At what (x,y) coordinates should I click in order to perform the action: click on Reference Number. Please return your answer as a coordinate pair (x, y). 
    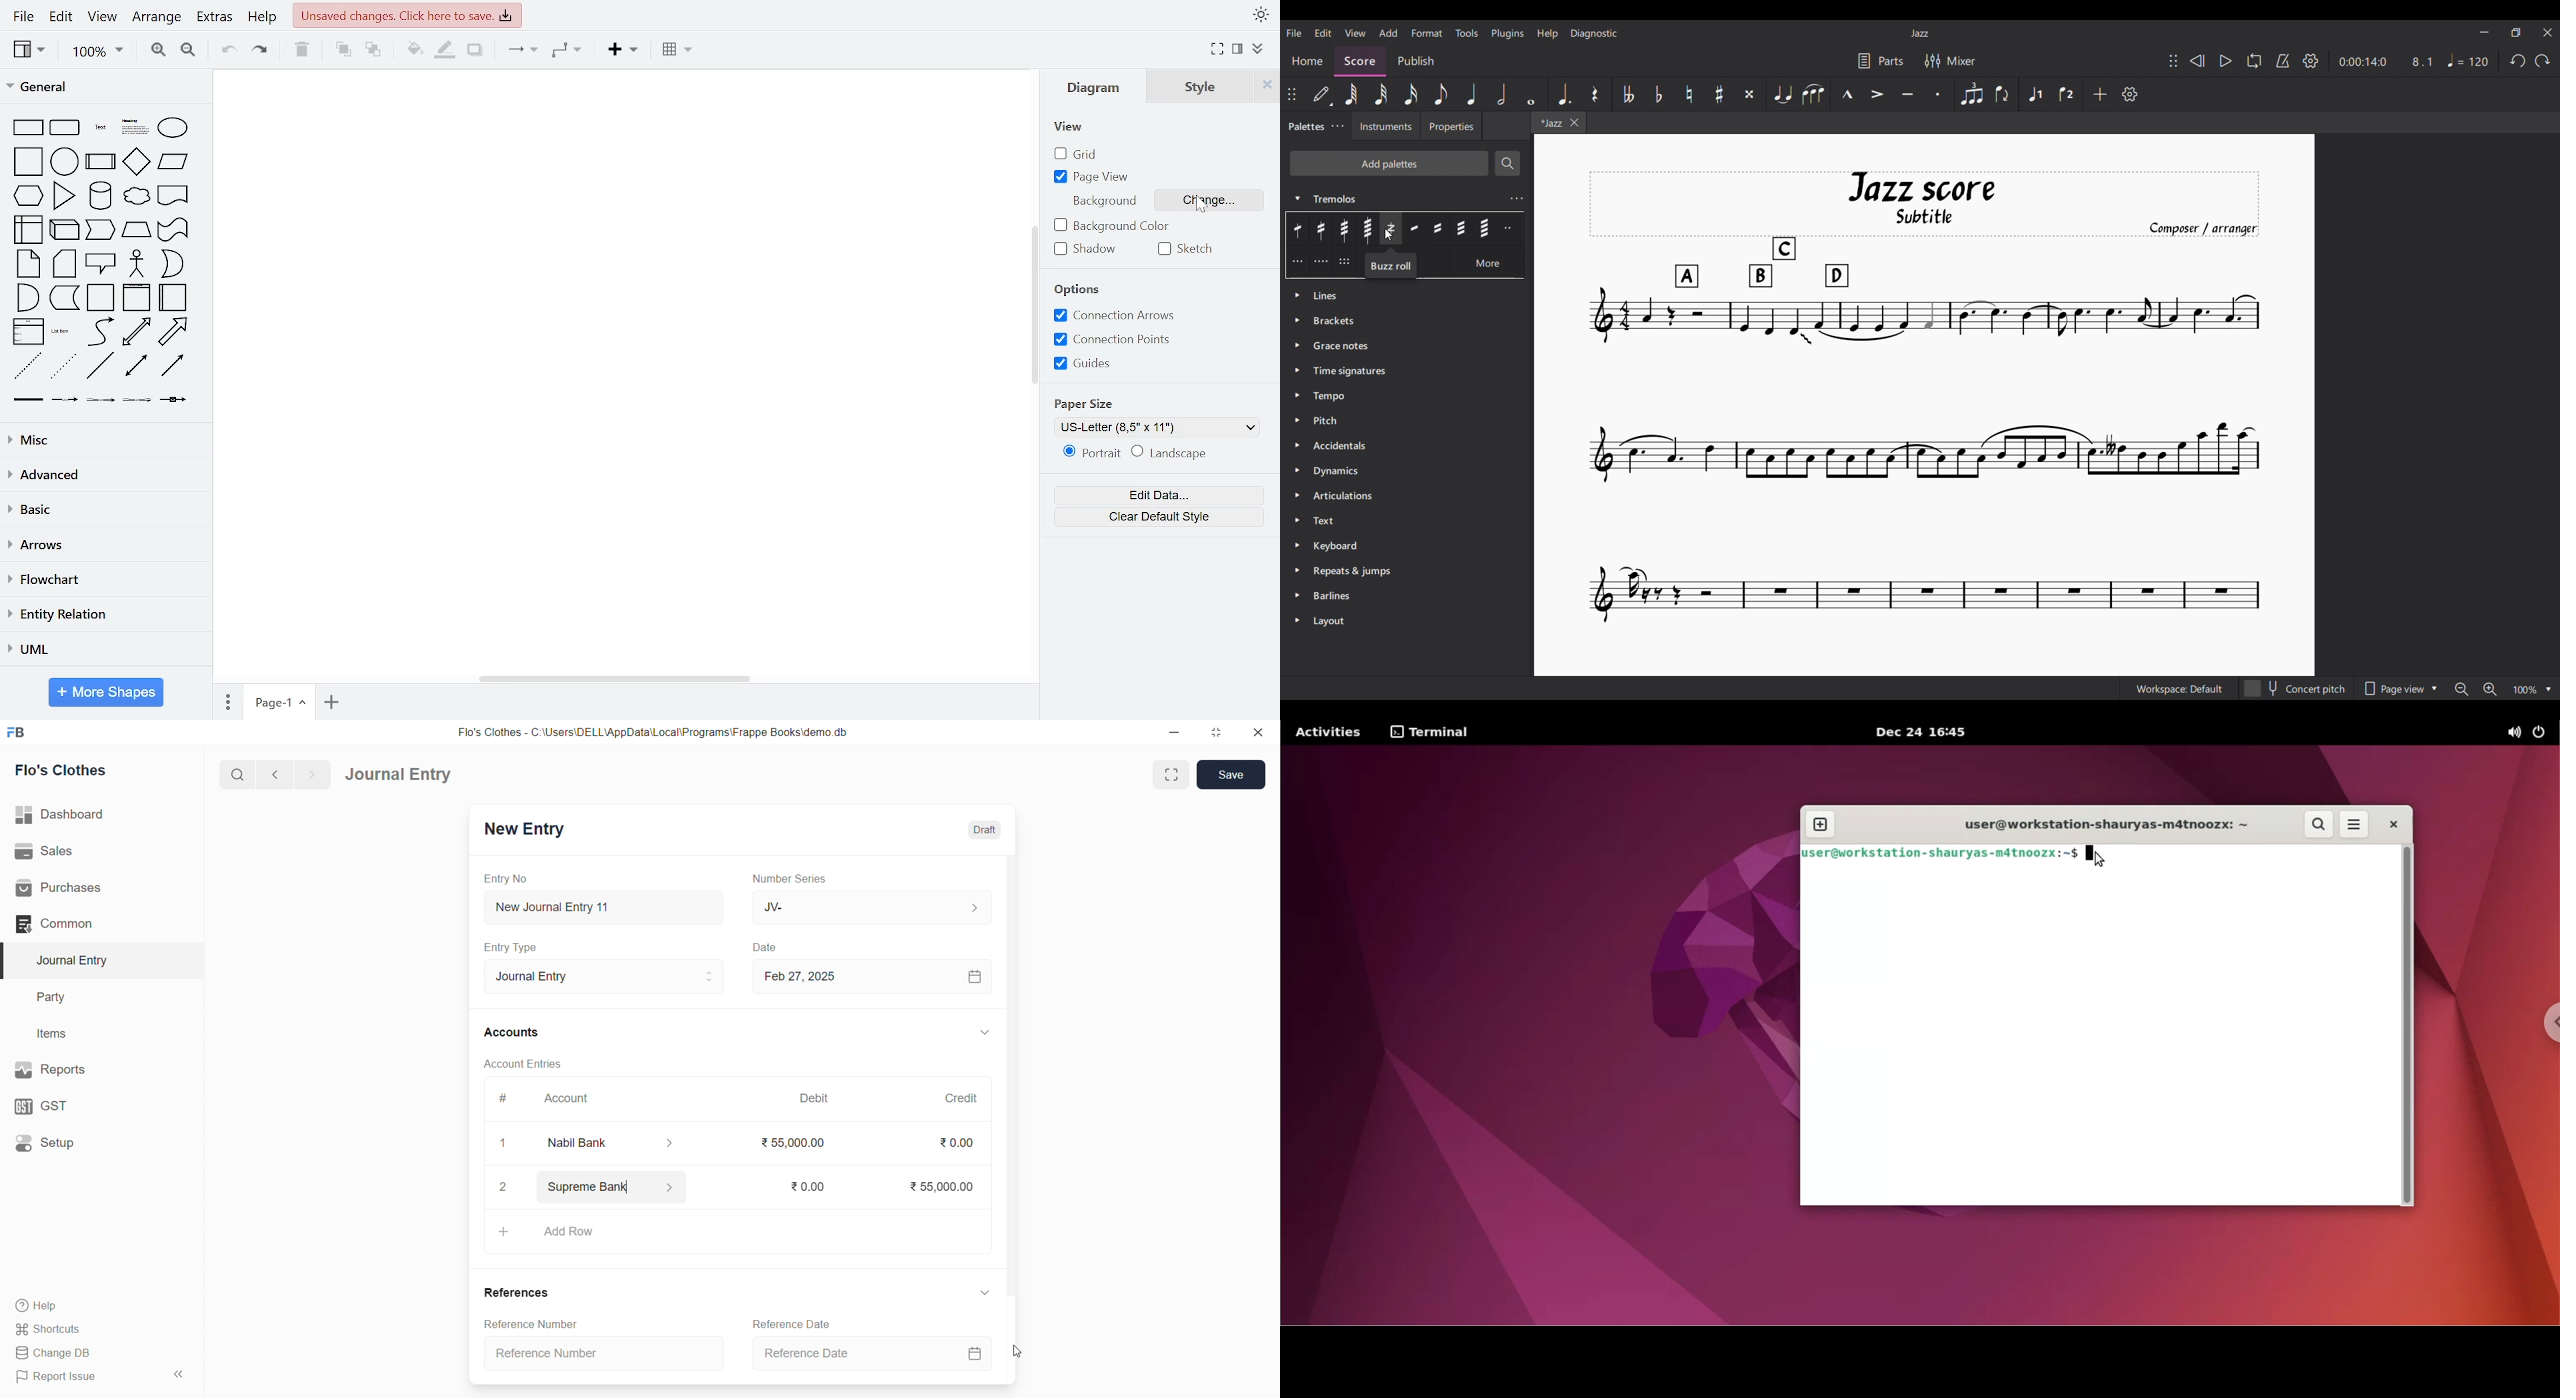
    Looking at the image, I should click on (531, 1323).